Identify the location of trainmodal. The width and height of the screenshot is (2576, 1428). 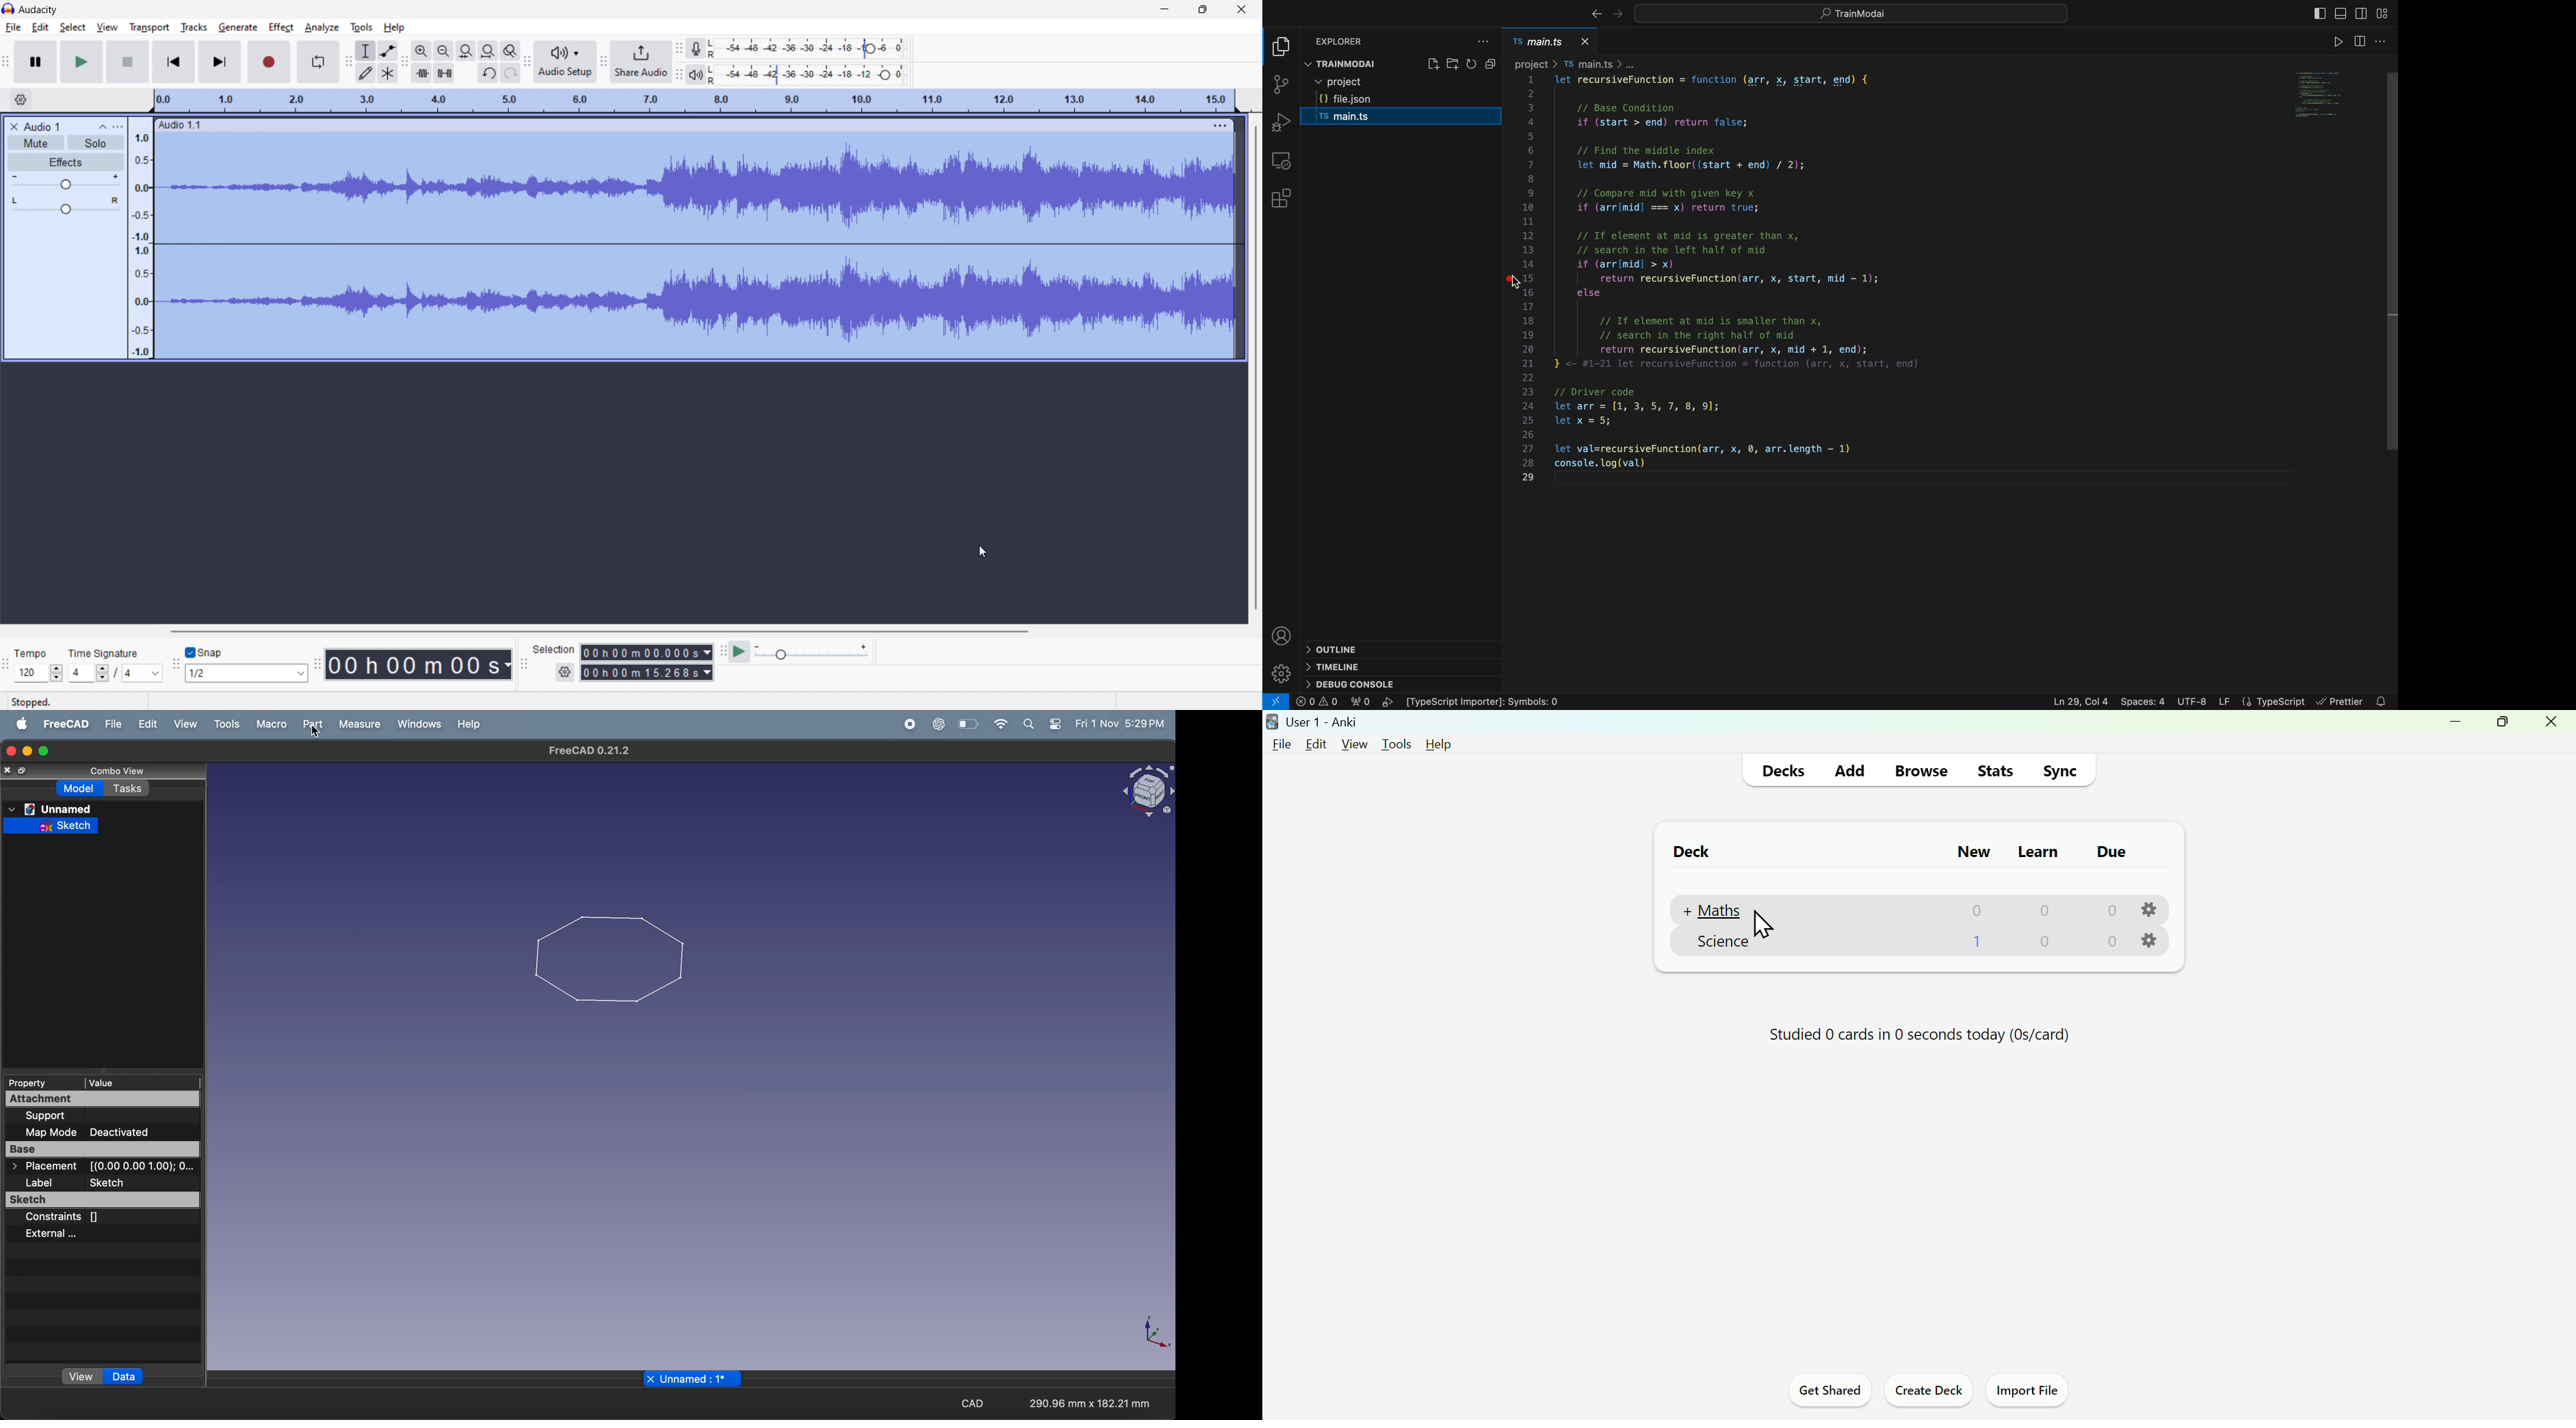
(1353, 63).